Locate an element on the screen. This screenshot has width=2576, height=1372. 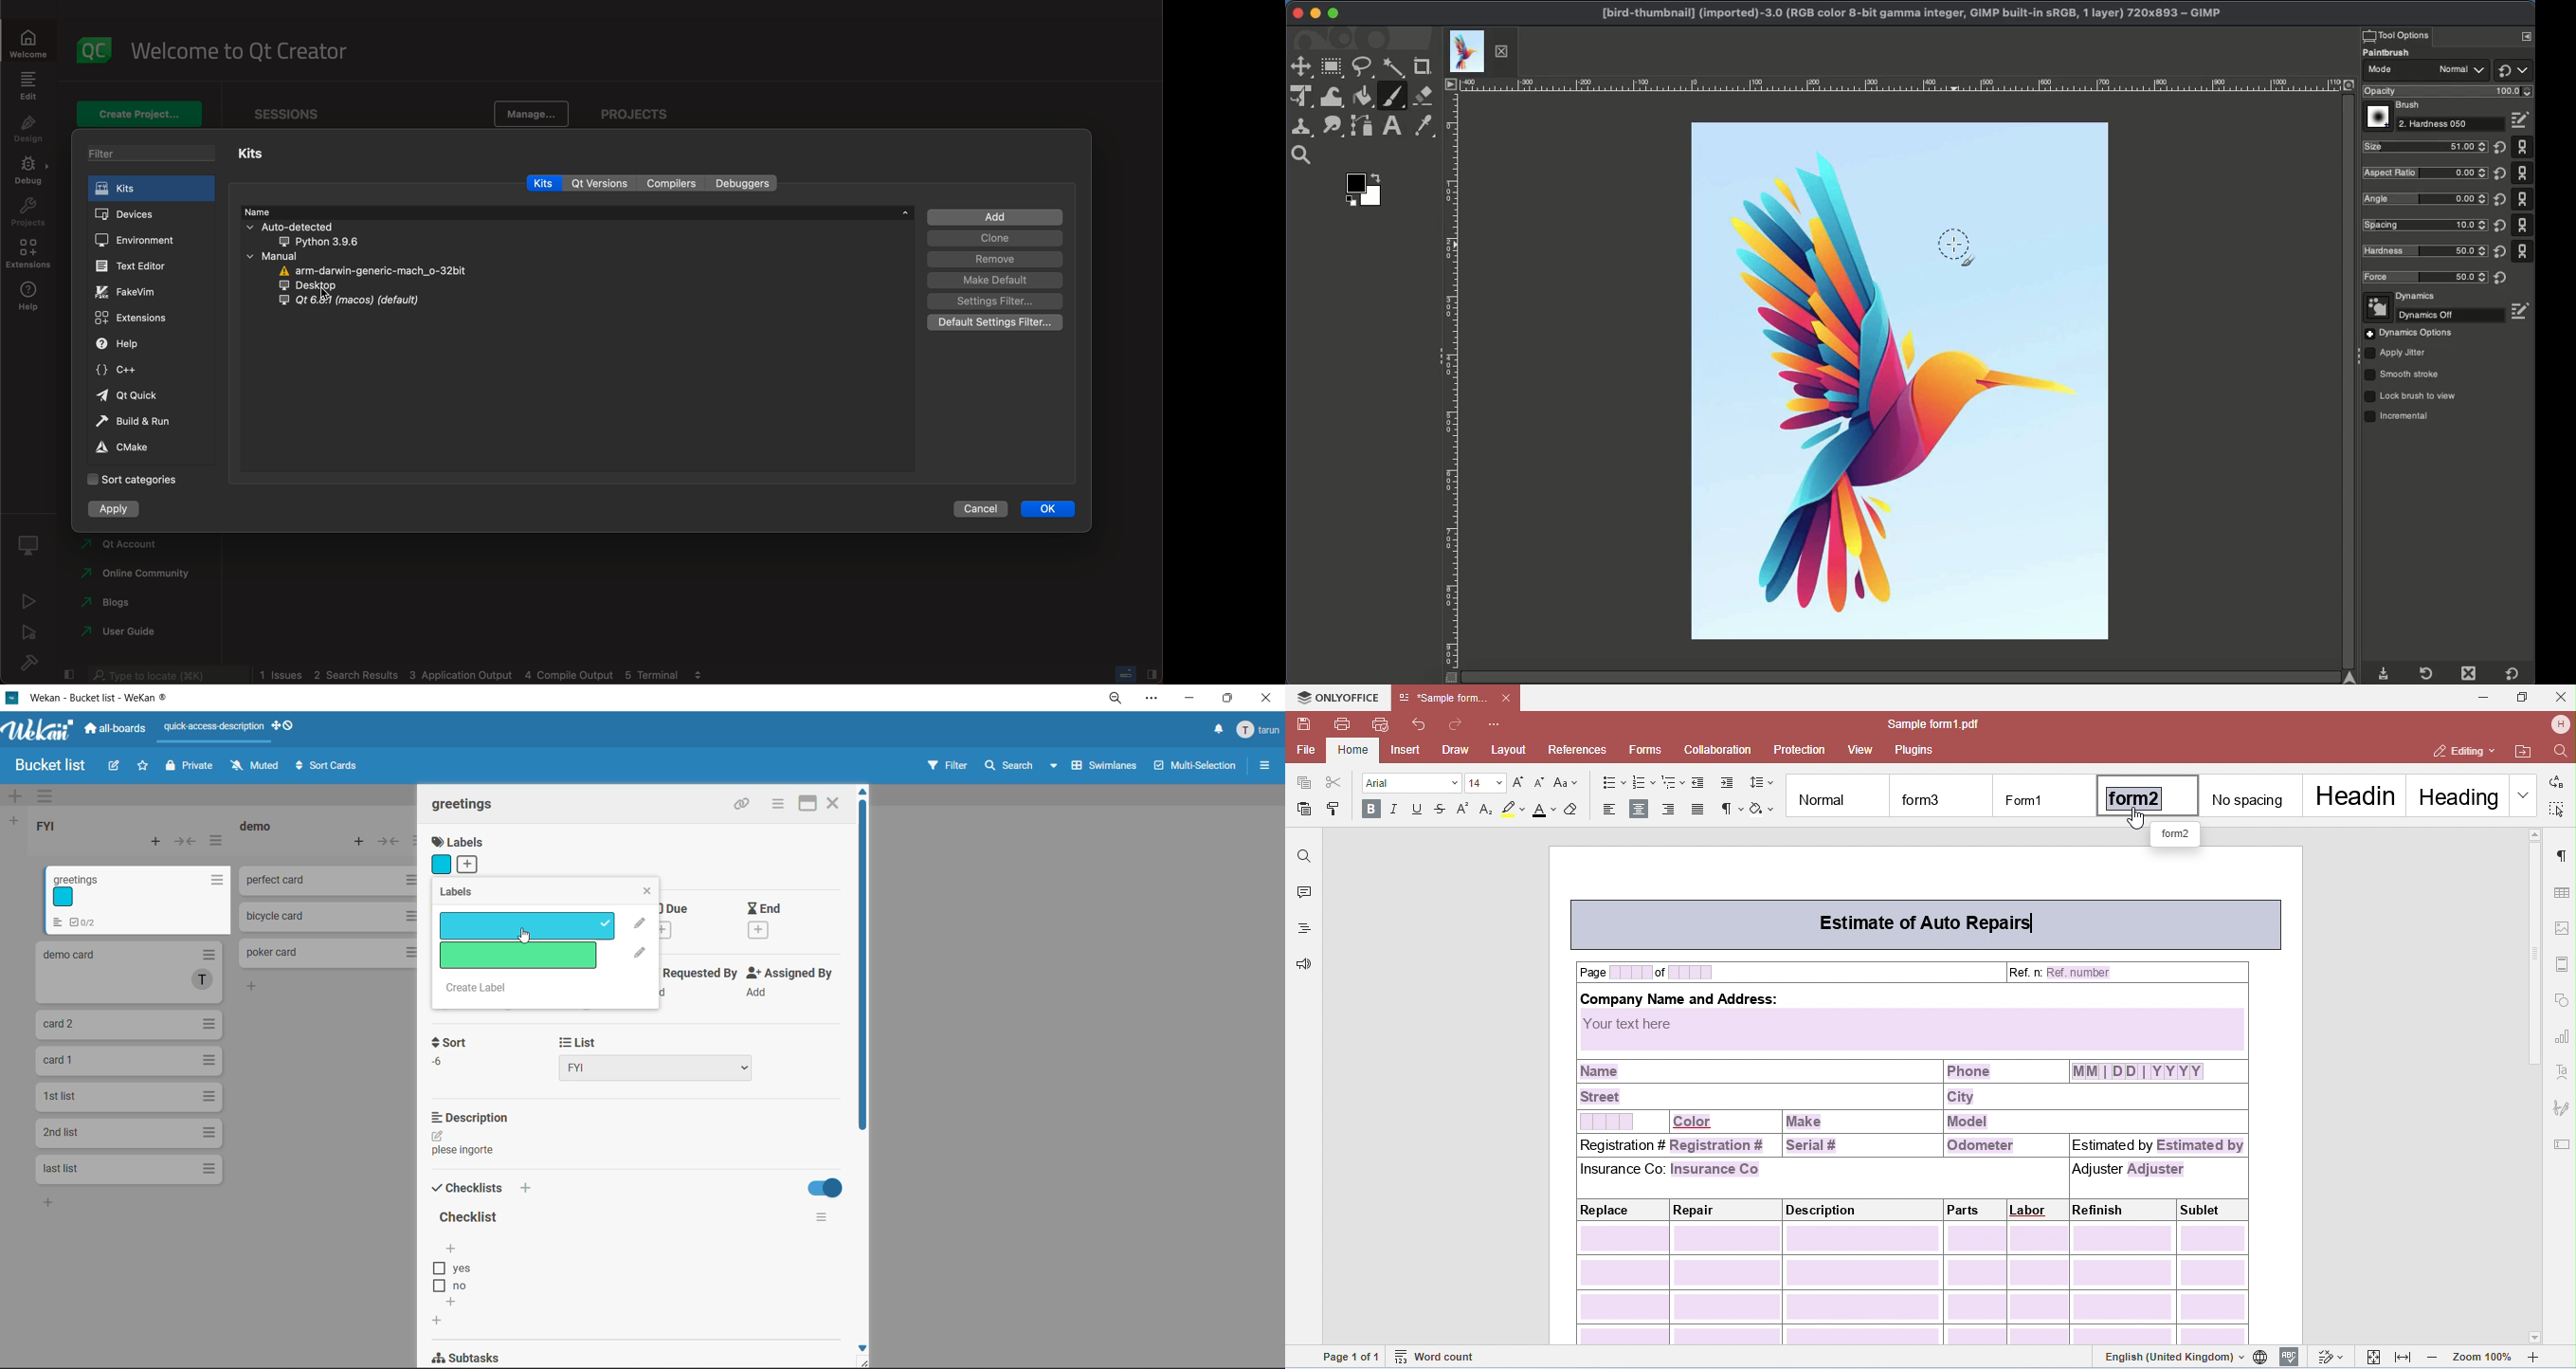
multiselection is located at coordinates (1192, 768).